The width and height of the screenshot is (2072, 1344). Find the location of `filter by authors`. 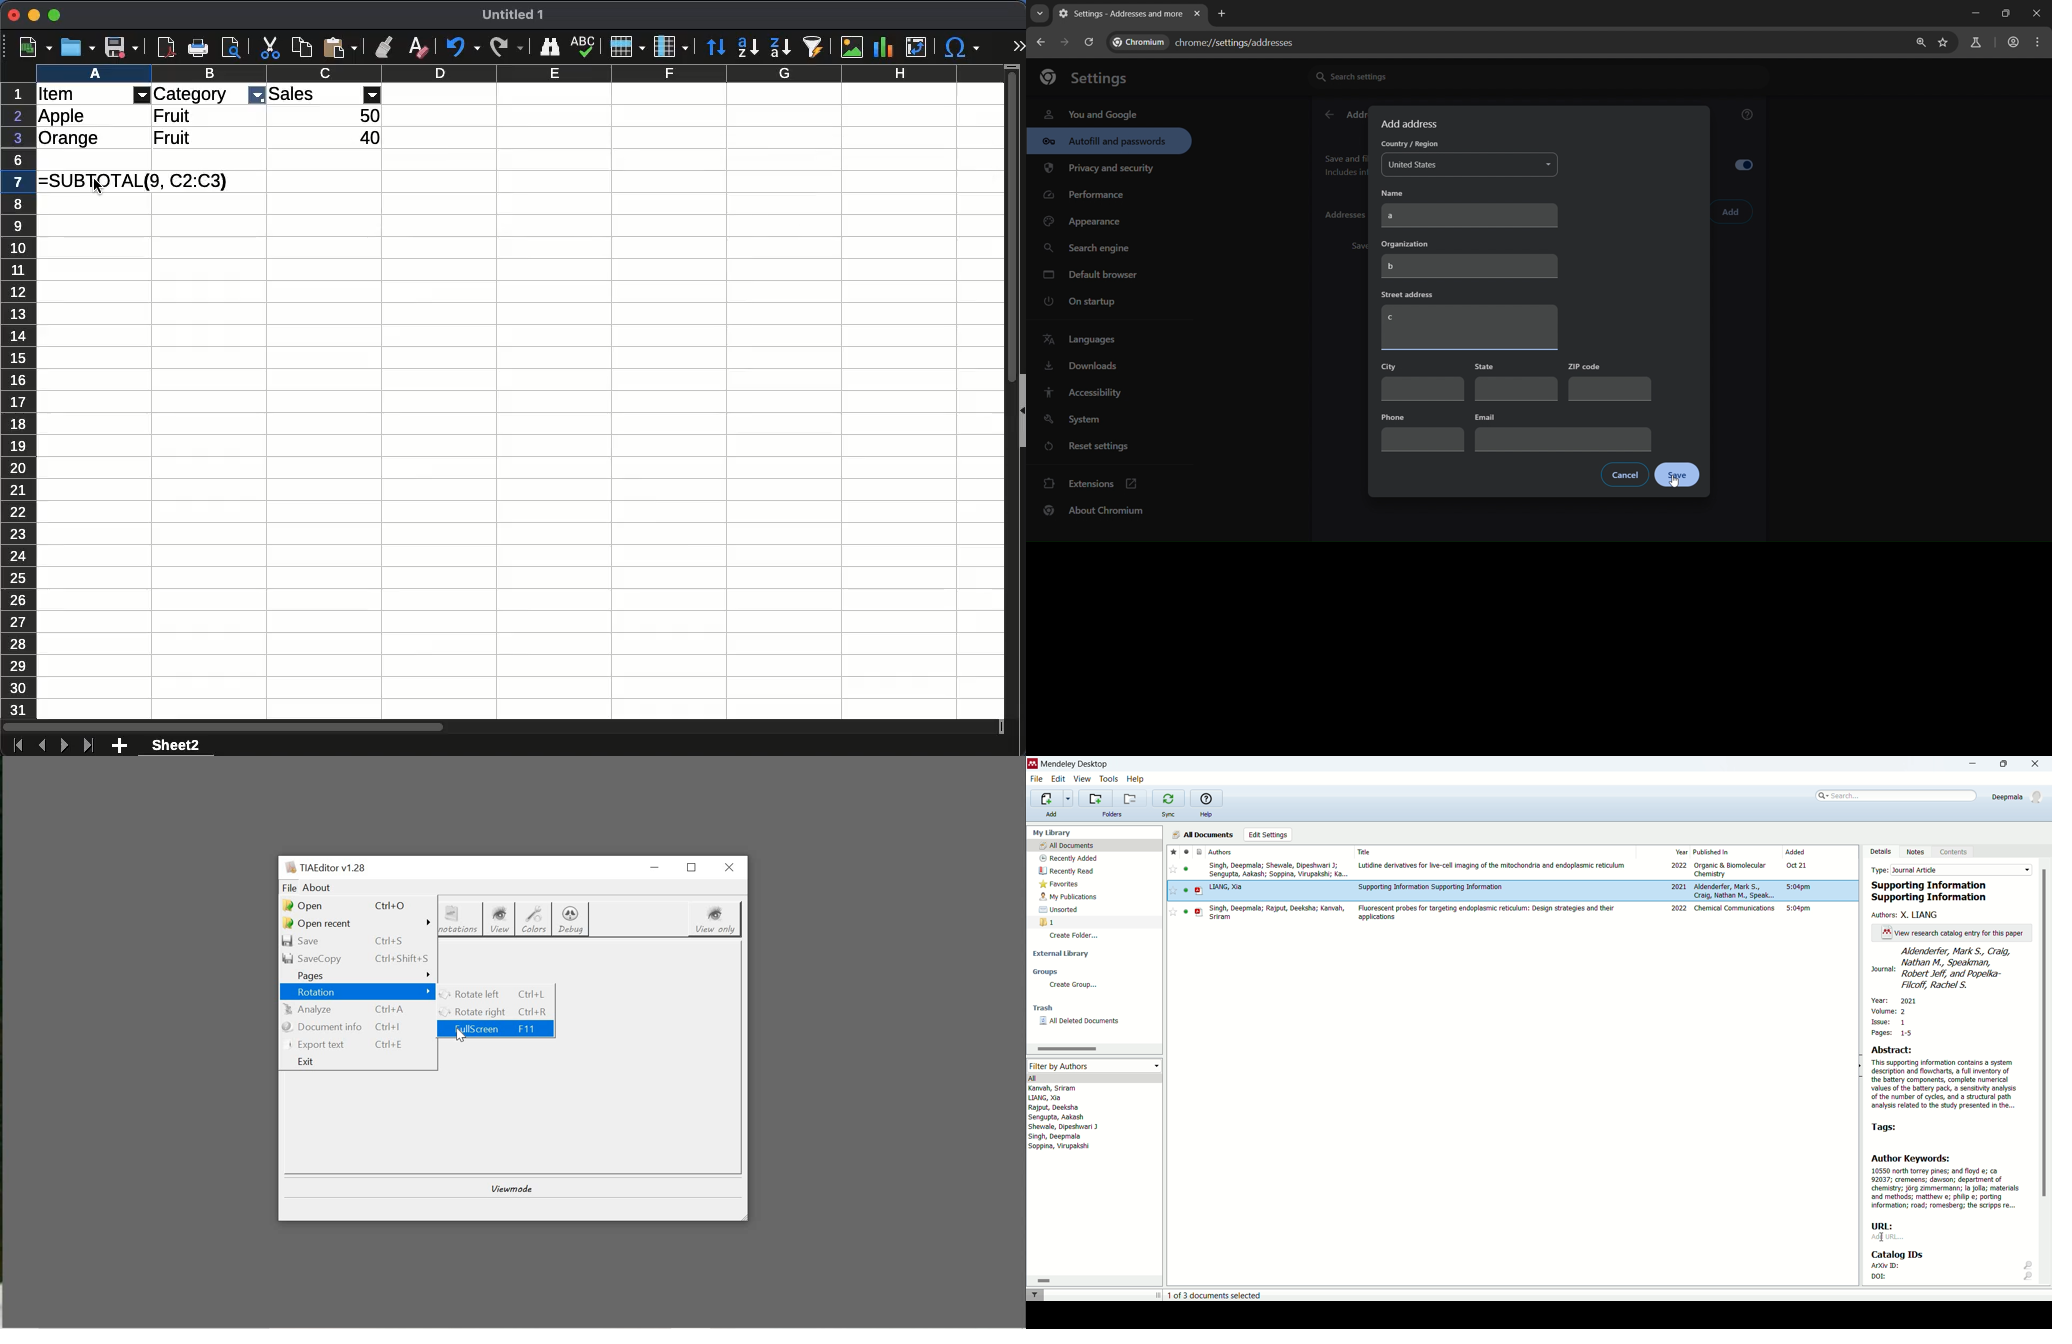

filter by authors is located at coordinates (1095, 1066).